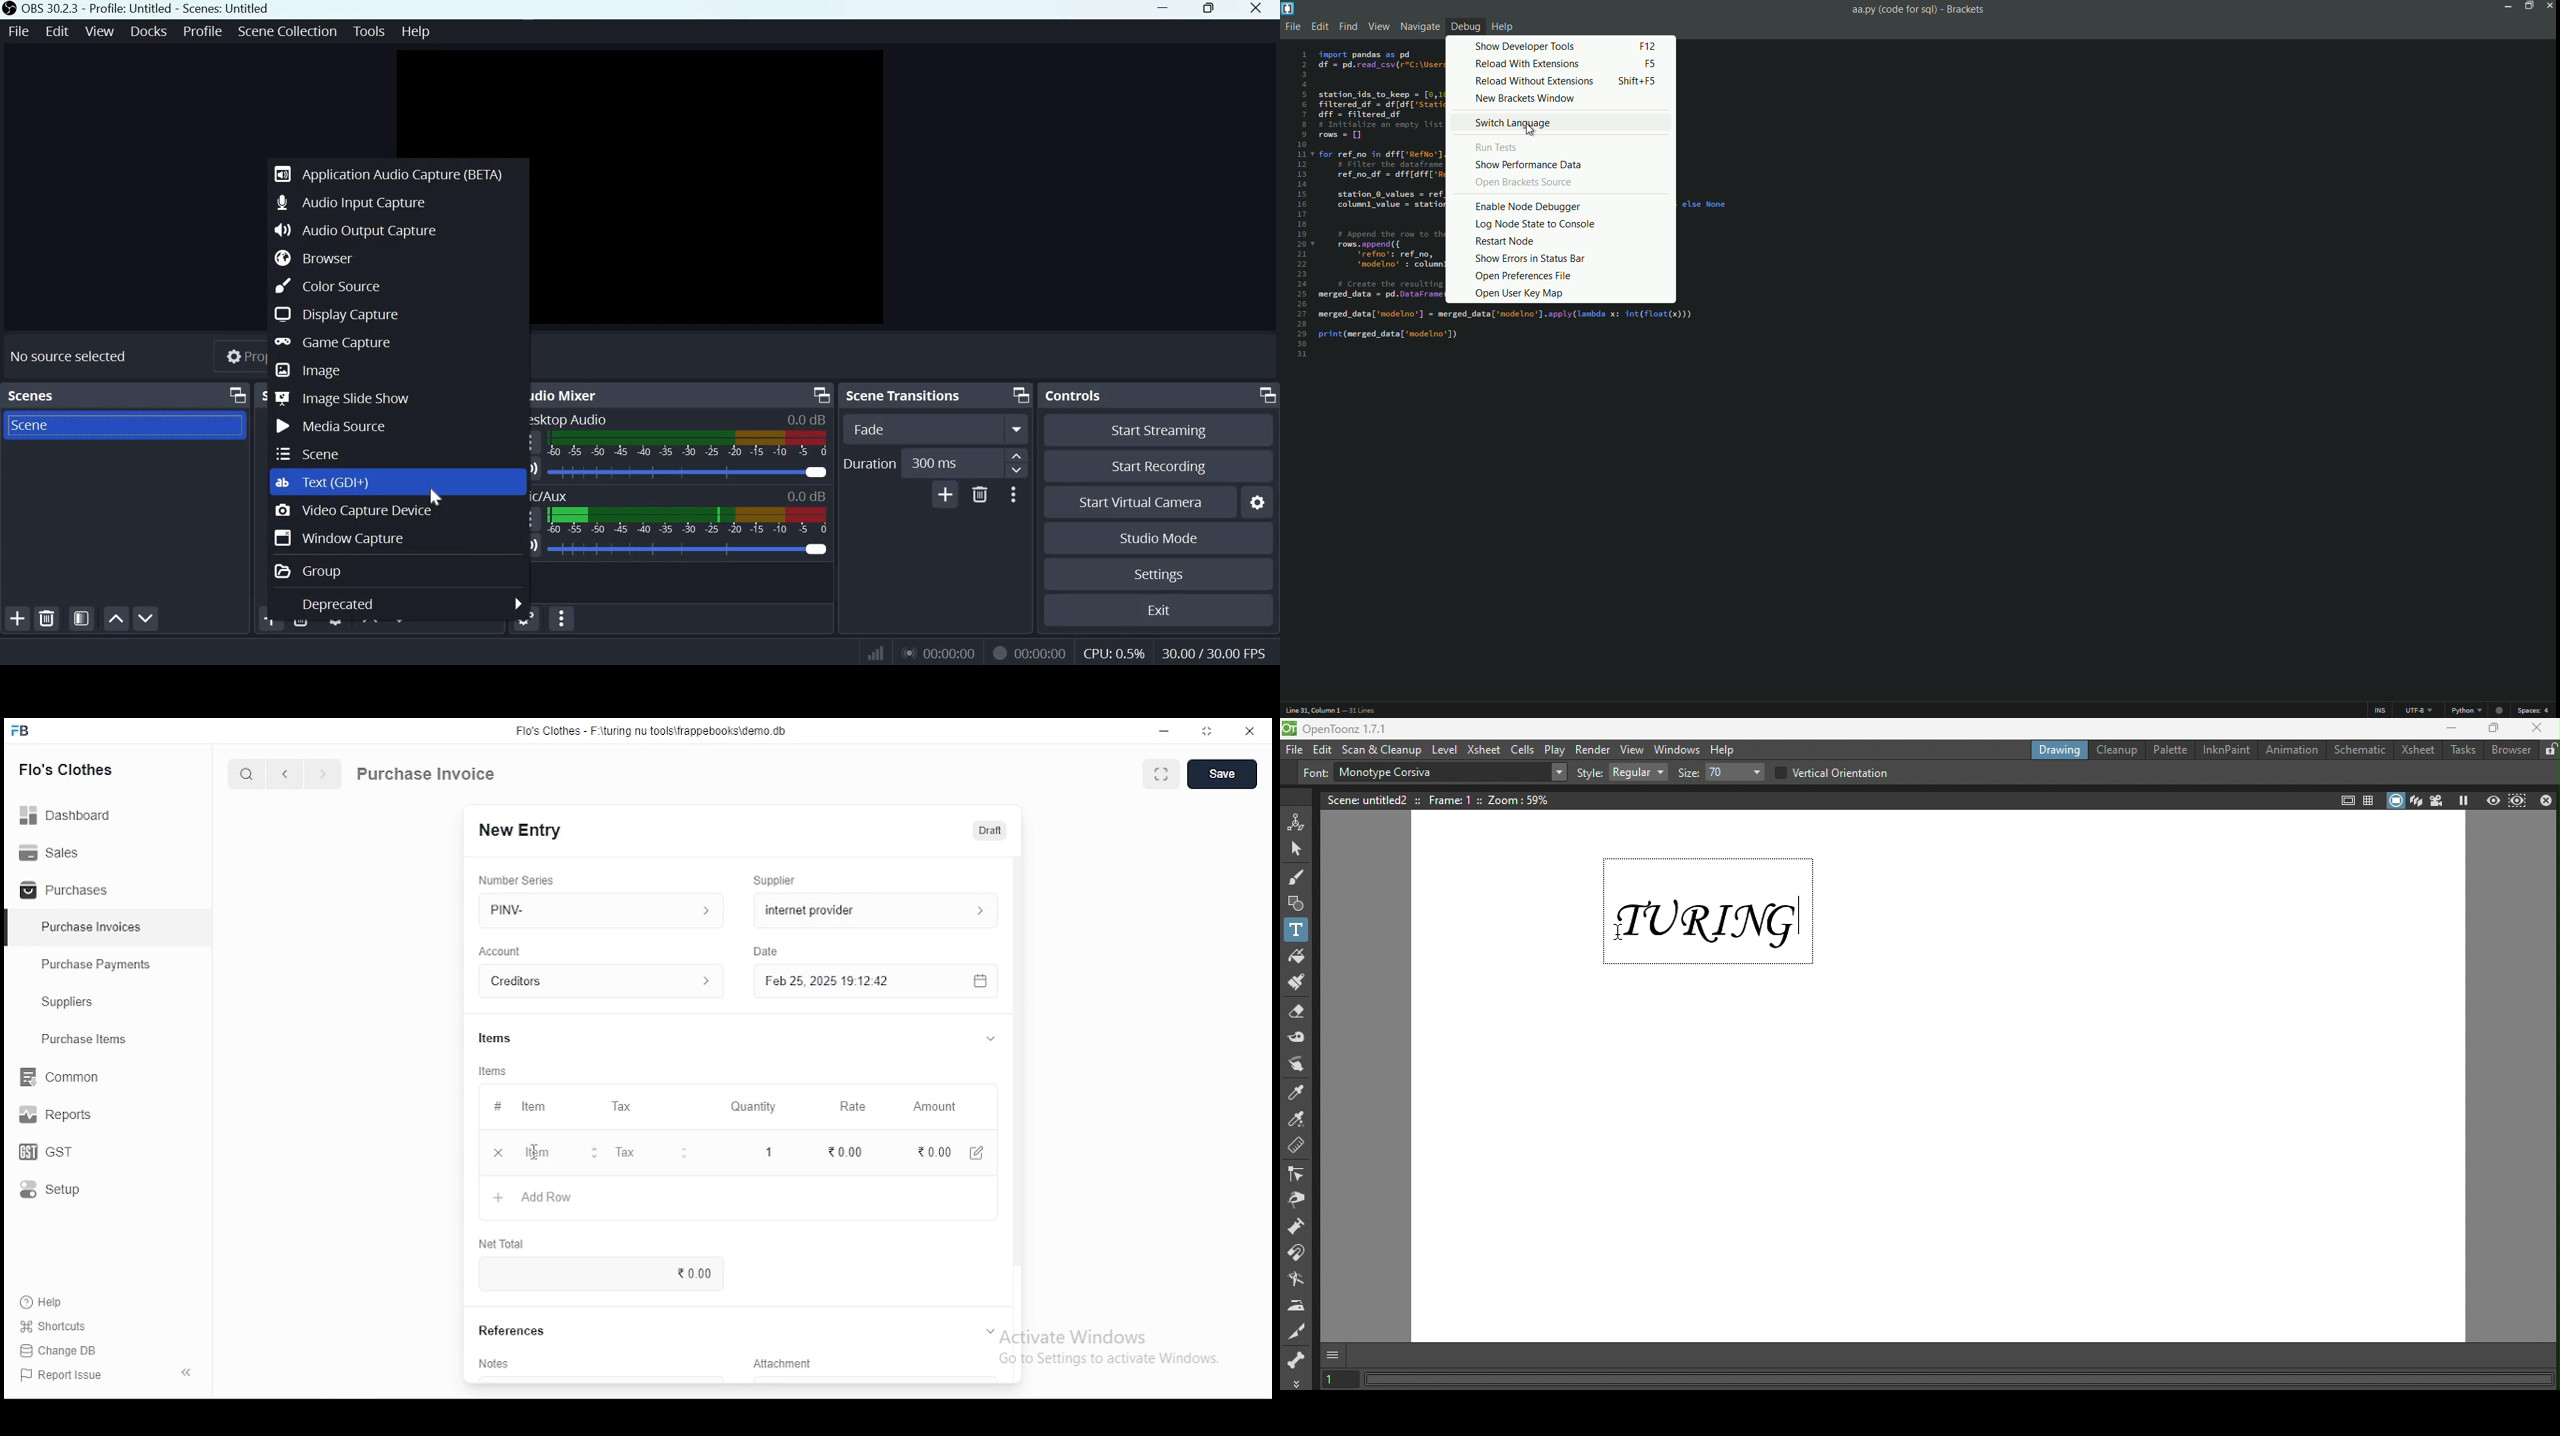 This screenshot has height=1456, width=2576. What do you see at coordinates (768, 952) in the screenshot?
I see `Date` at bounding box center [768, 952].